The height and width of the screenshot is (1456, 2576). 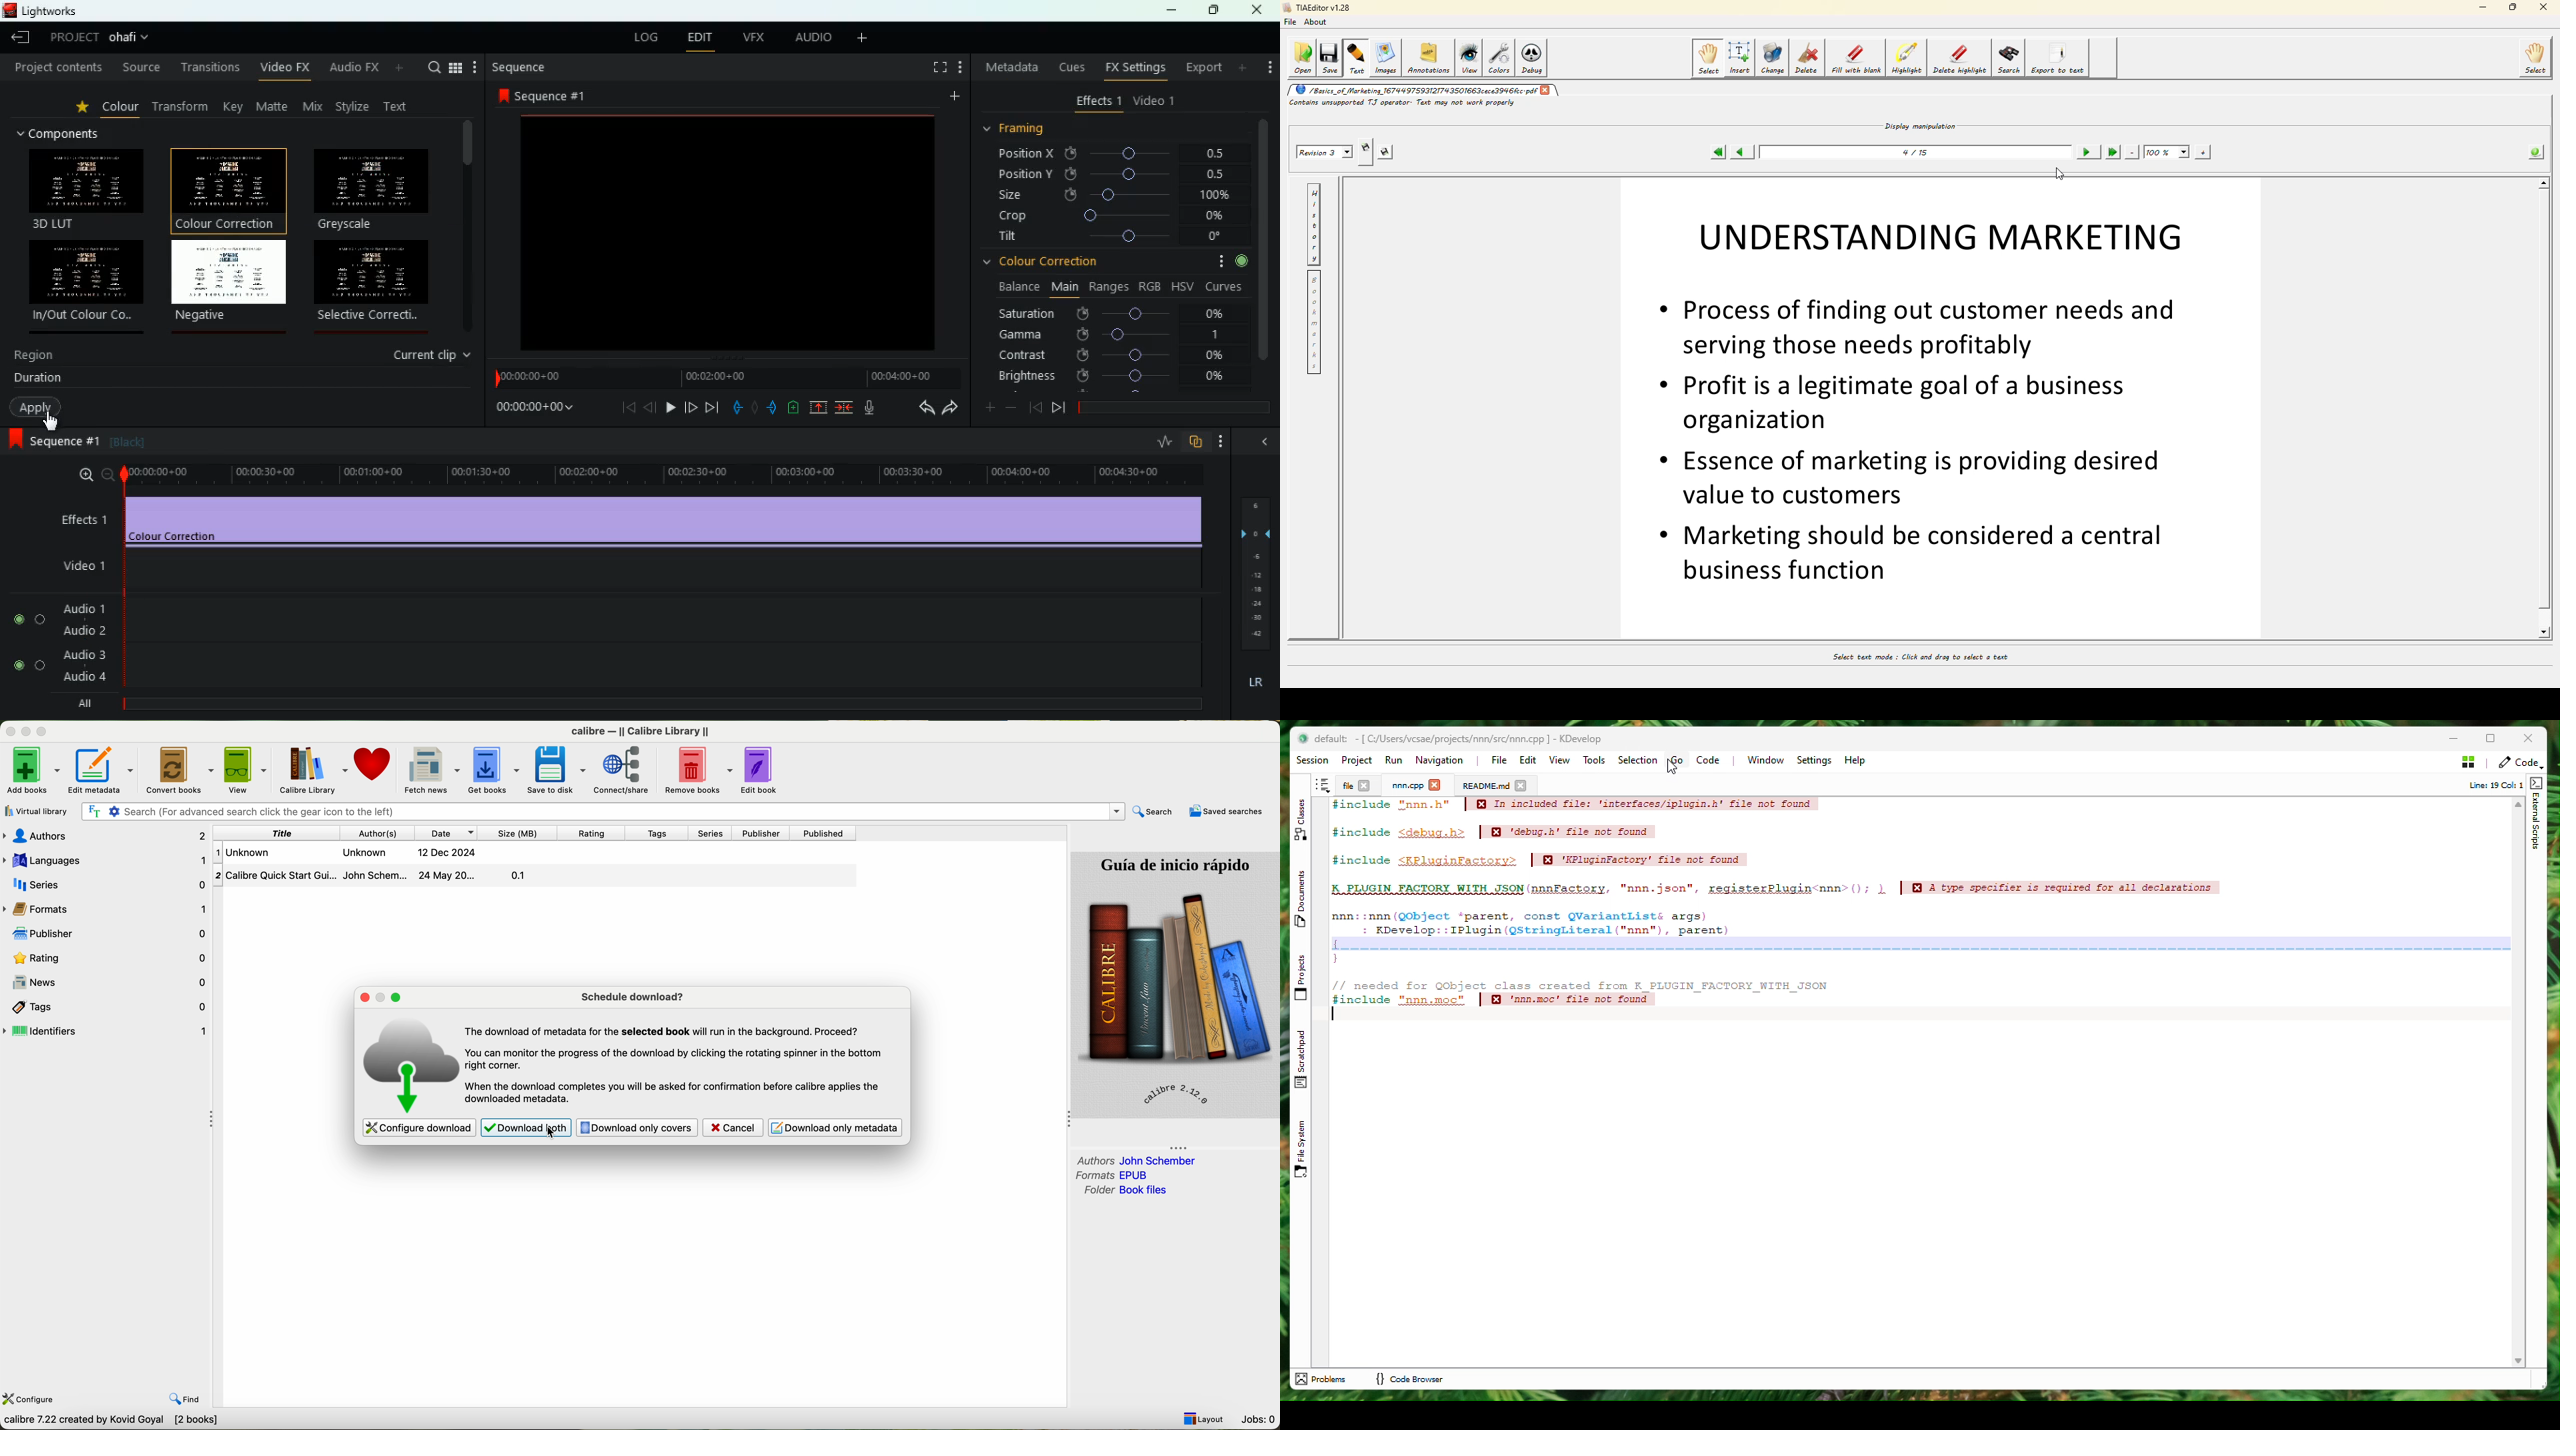 What do you see at coordinates (1110, 335) in the screenshot?
I see `gamma` at bounding box center [1110, 335].